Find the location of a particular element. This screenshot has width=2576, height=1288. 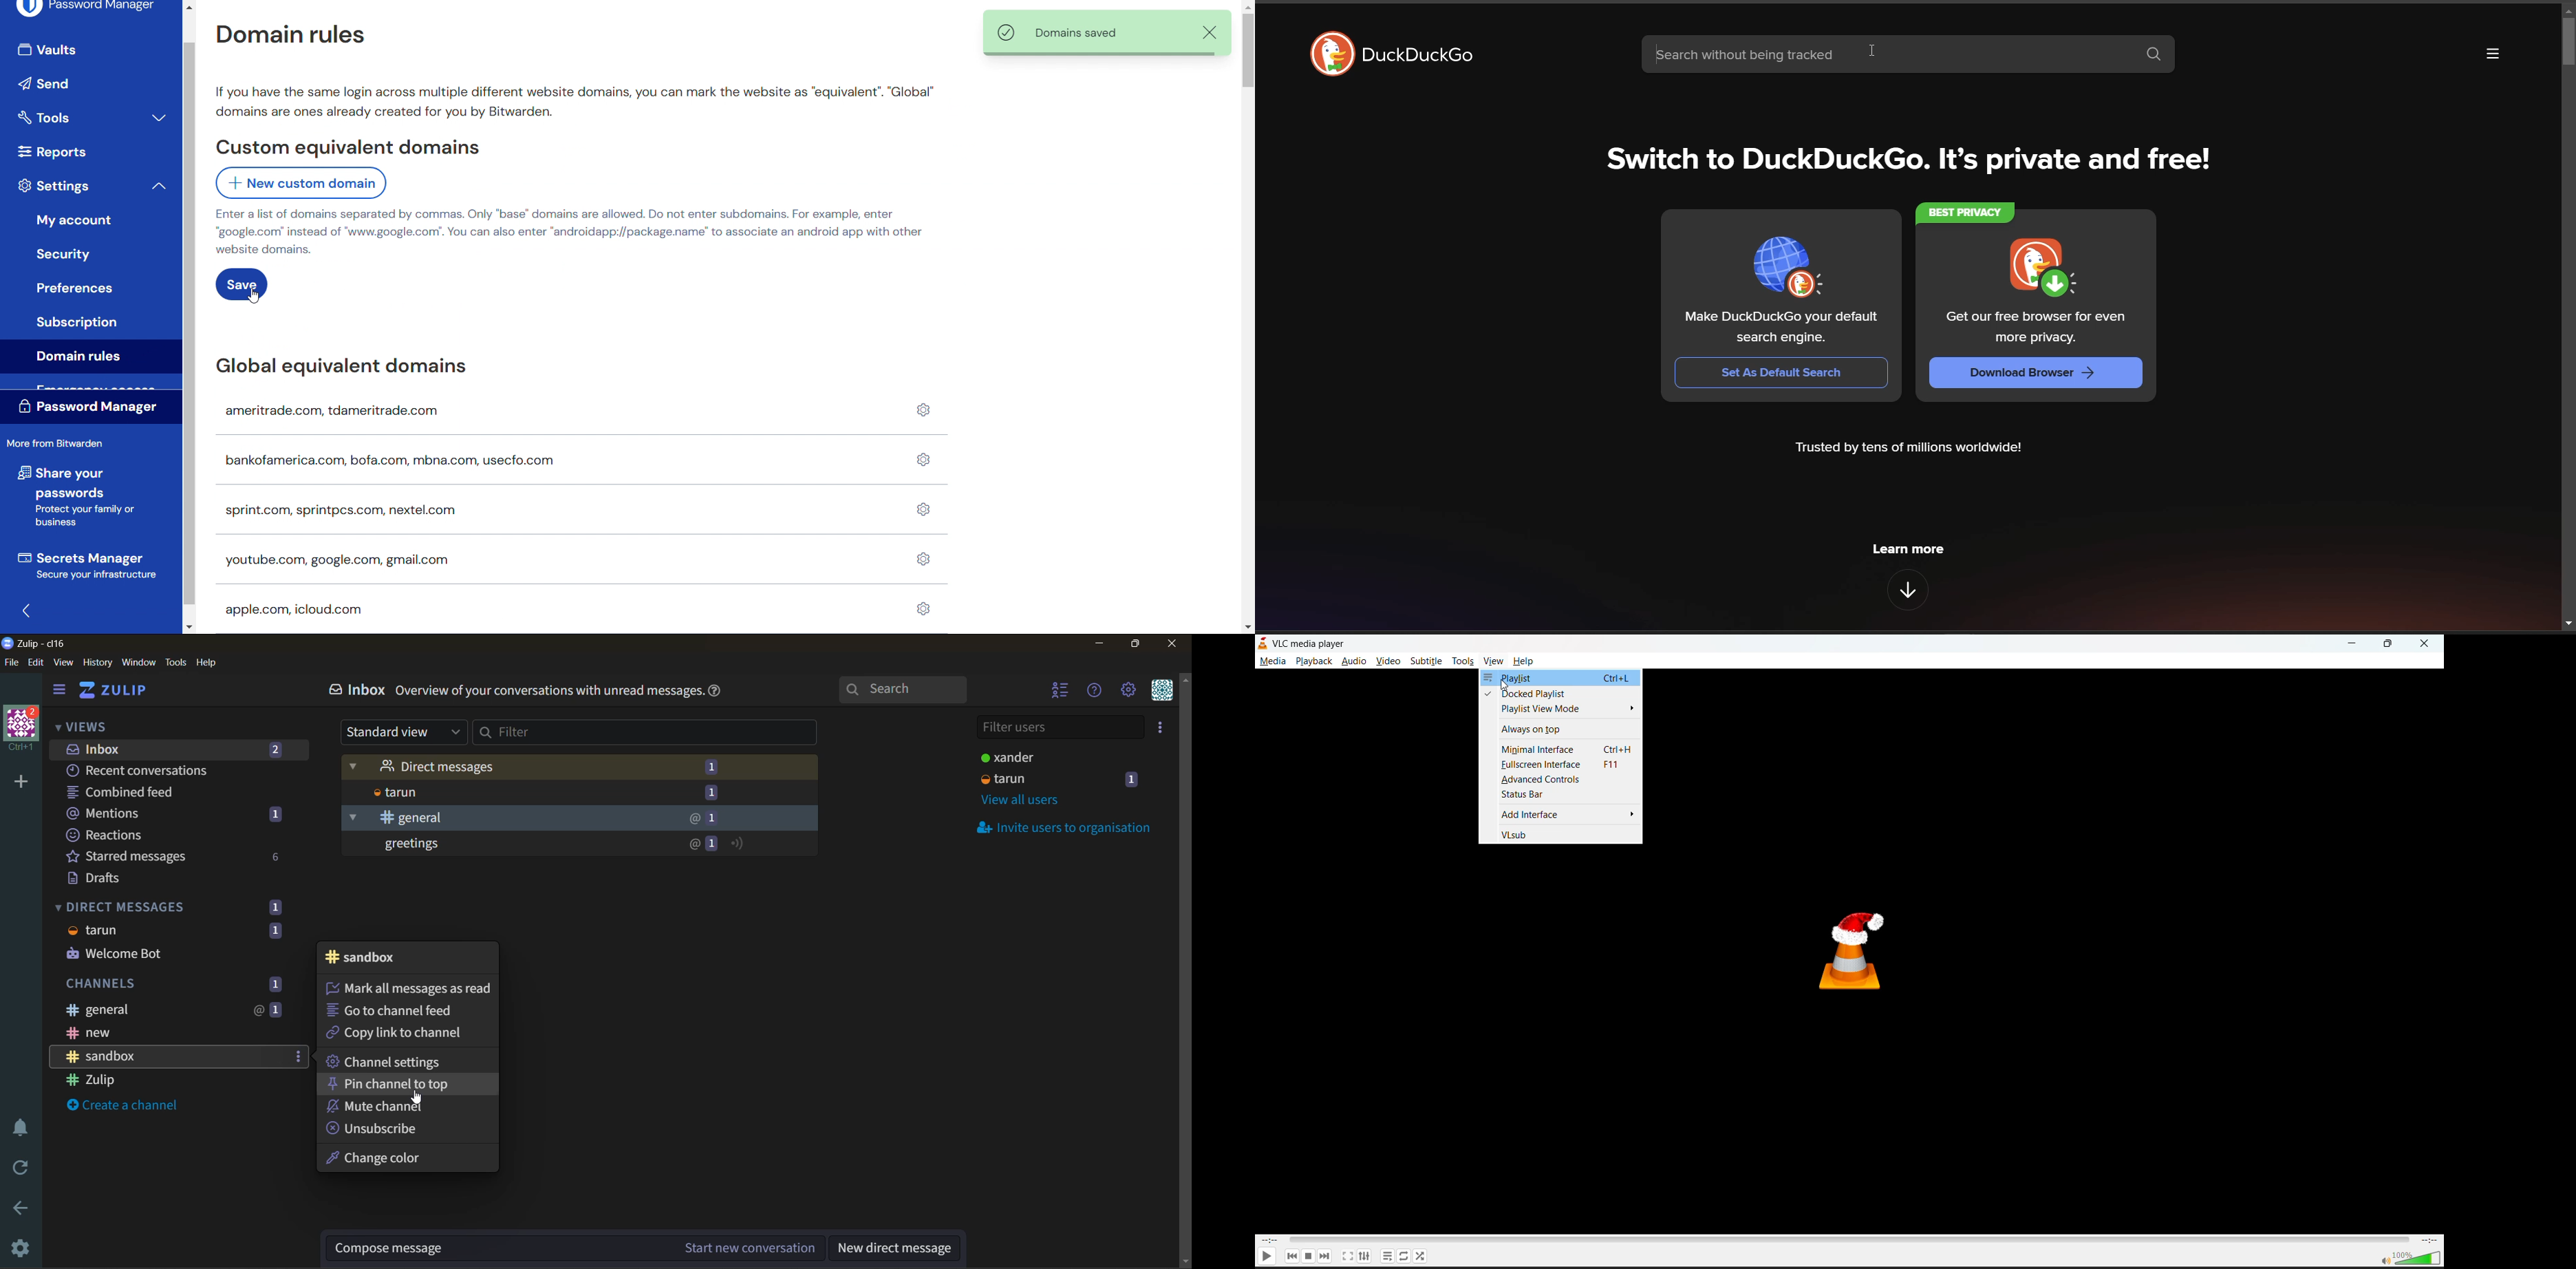

settings is located at coordinates (22, 1249).